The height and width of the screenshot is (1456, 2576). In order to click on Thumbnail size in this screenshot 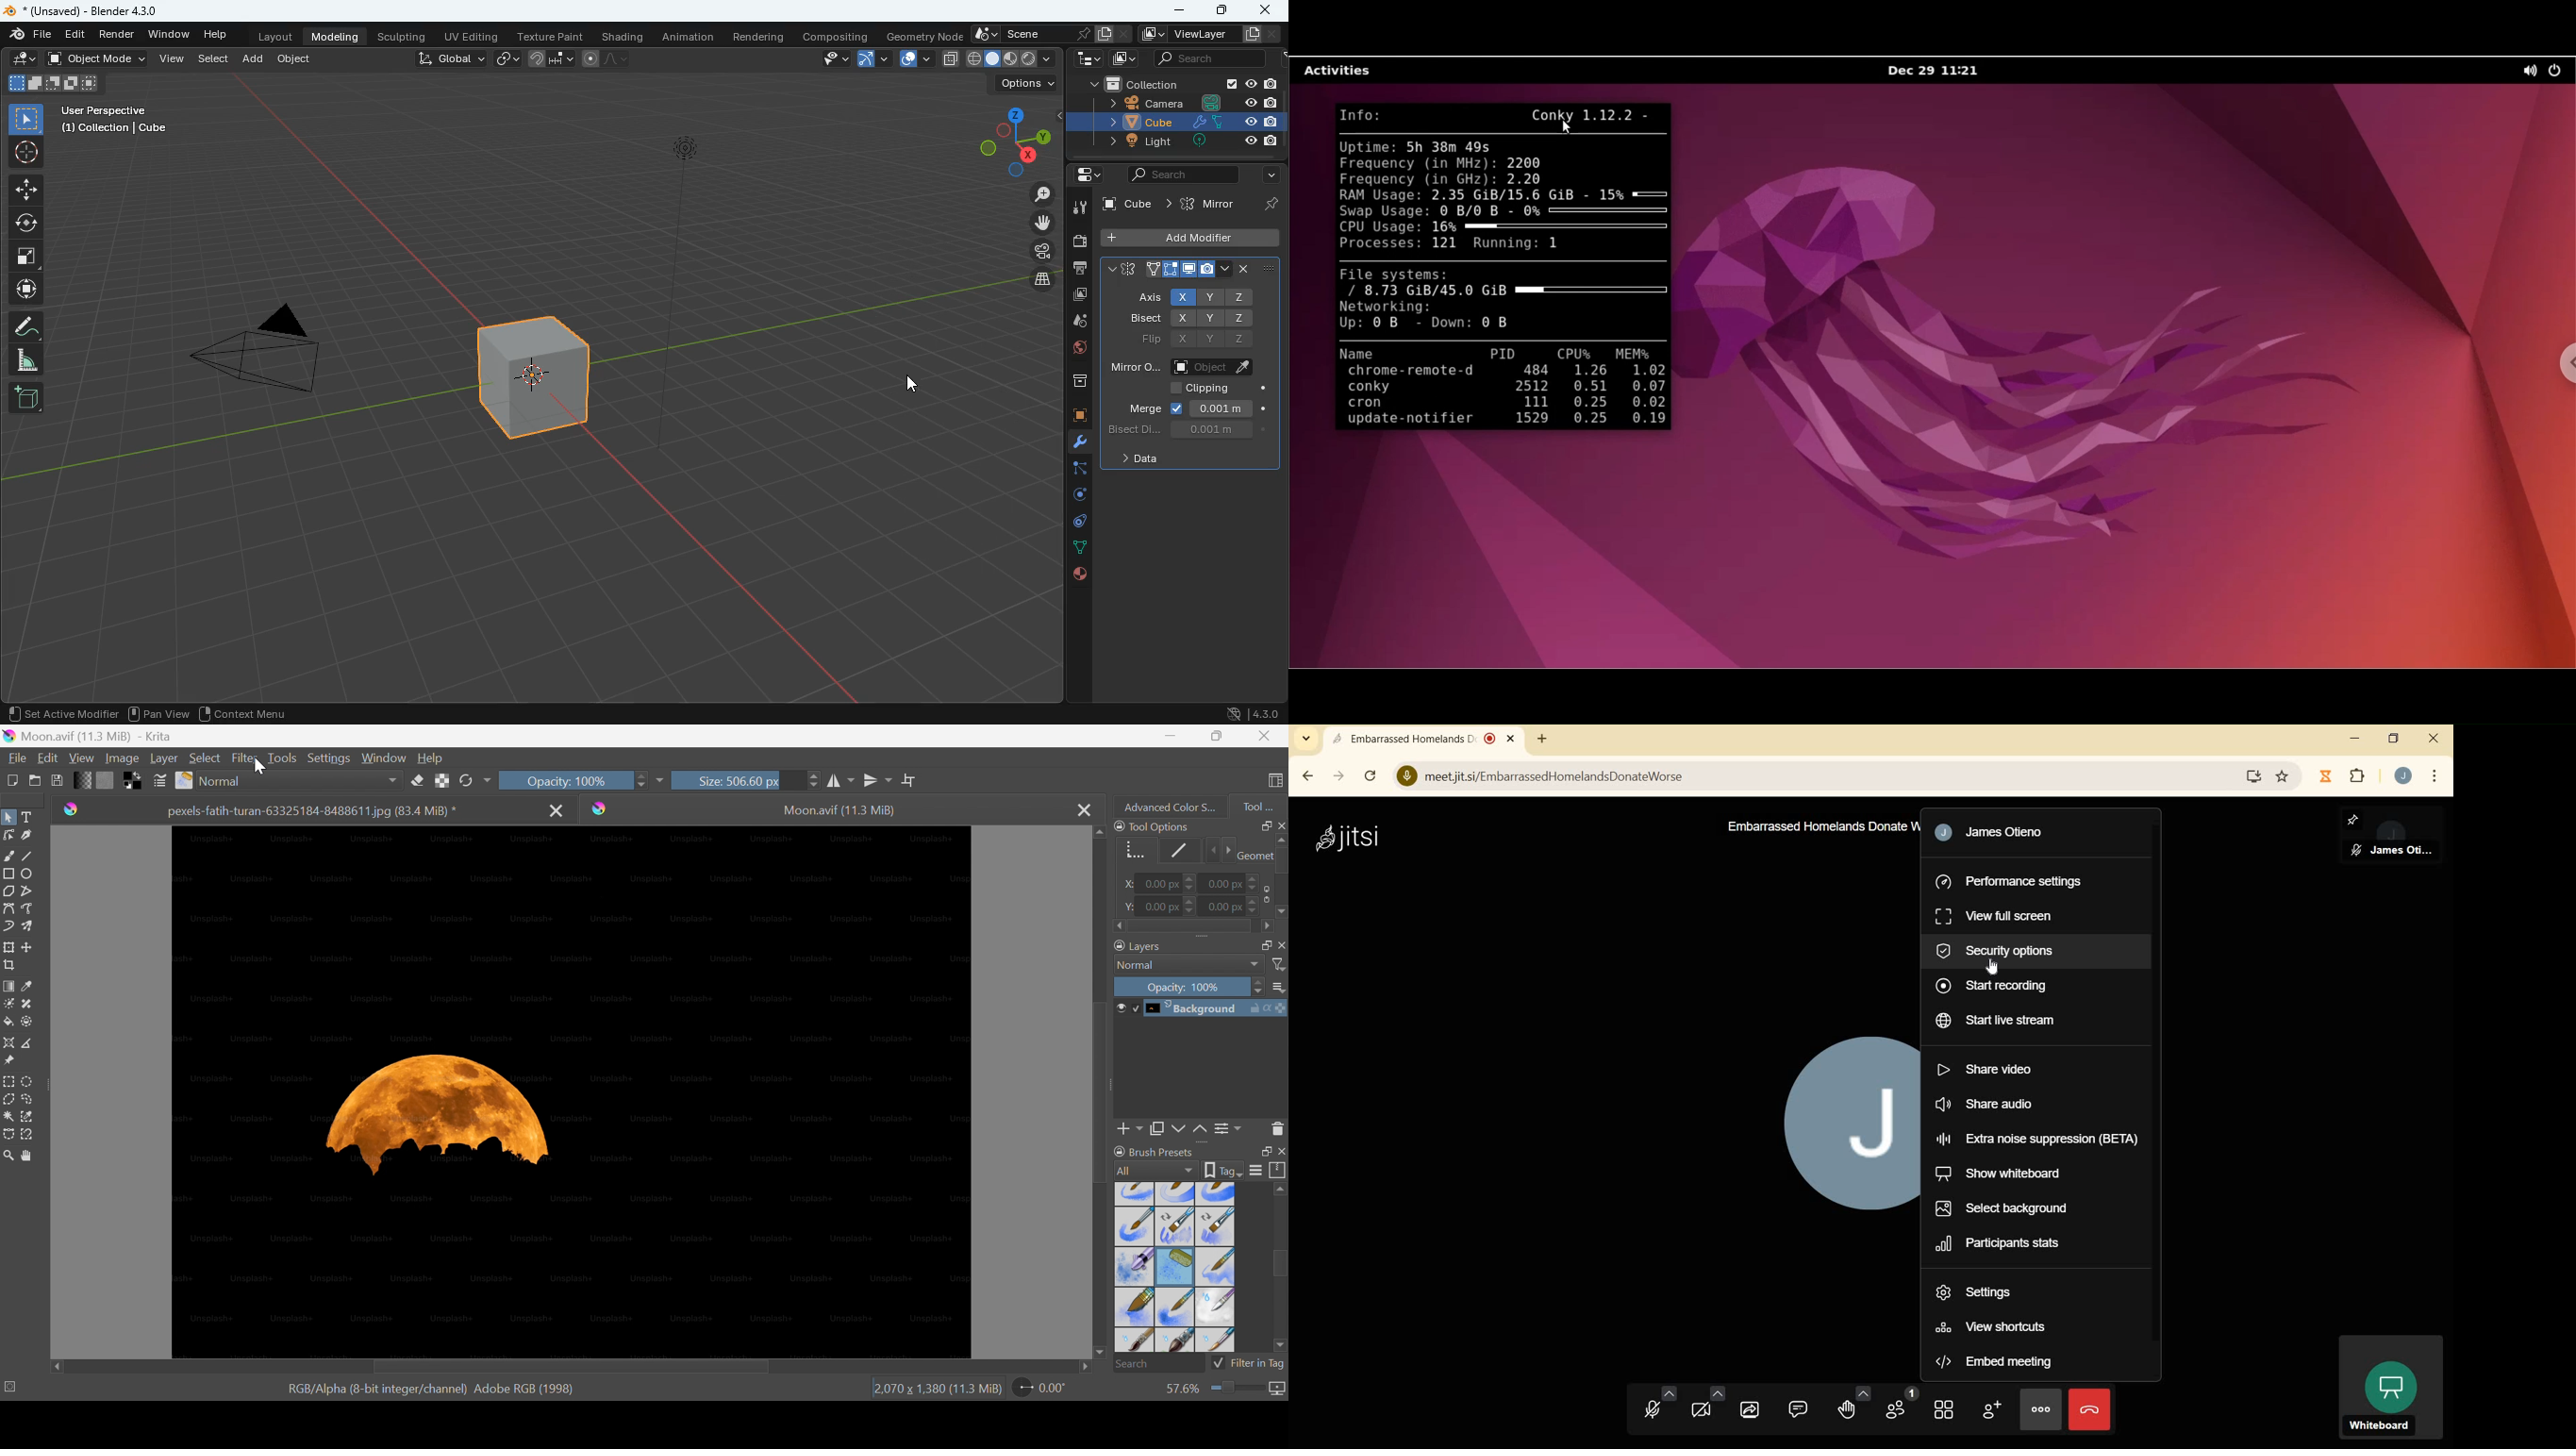, I will do `click(1278, 988)`.